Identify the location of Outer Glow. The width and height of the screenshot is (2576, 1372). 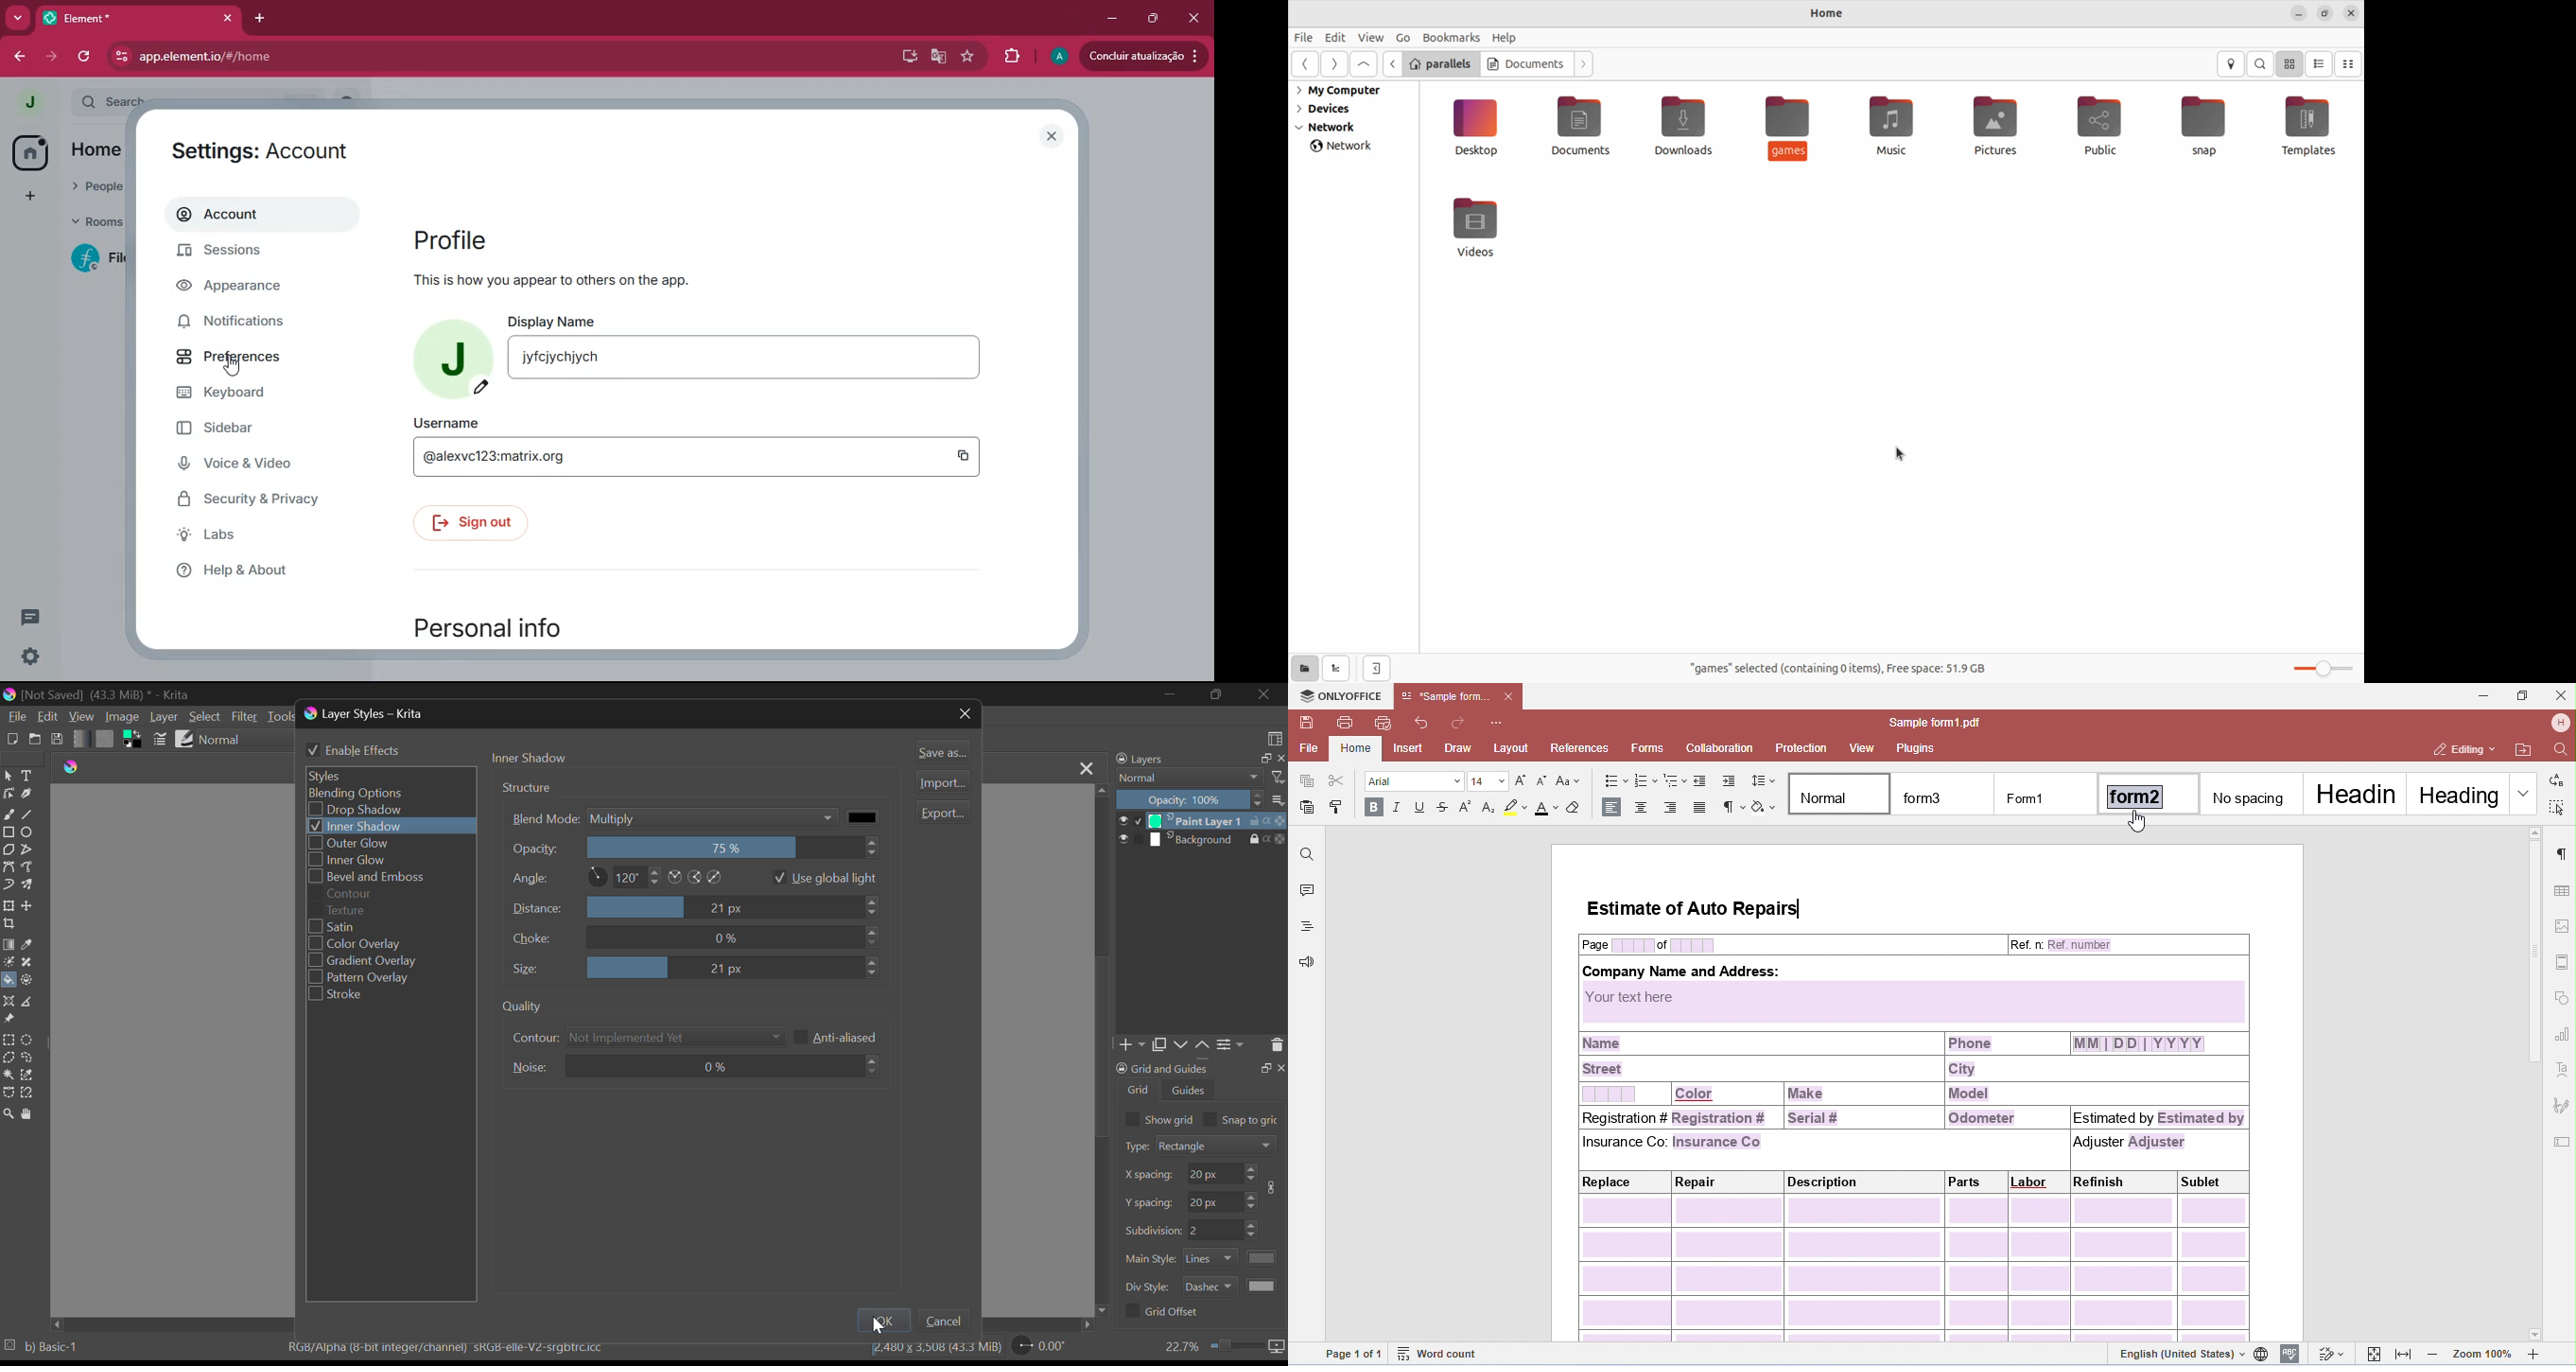
(386, 843).